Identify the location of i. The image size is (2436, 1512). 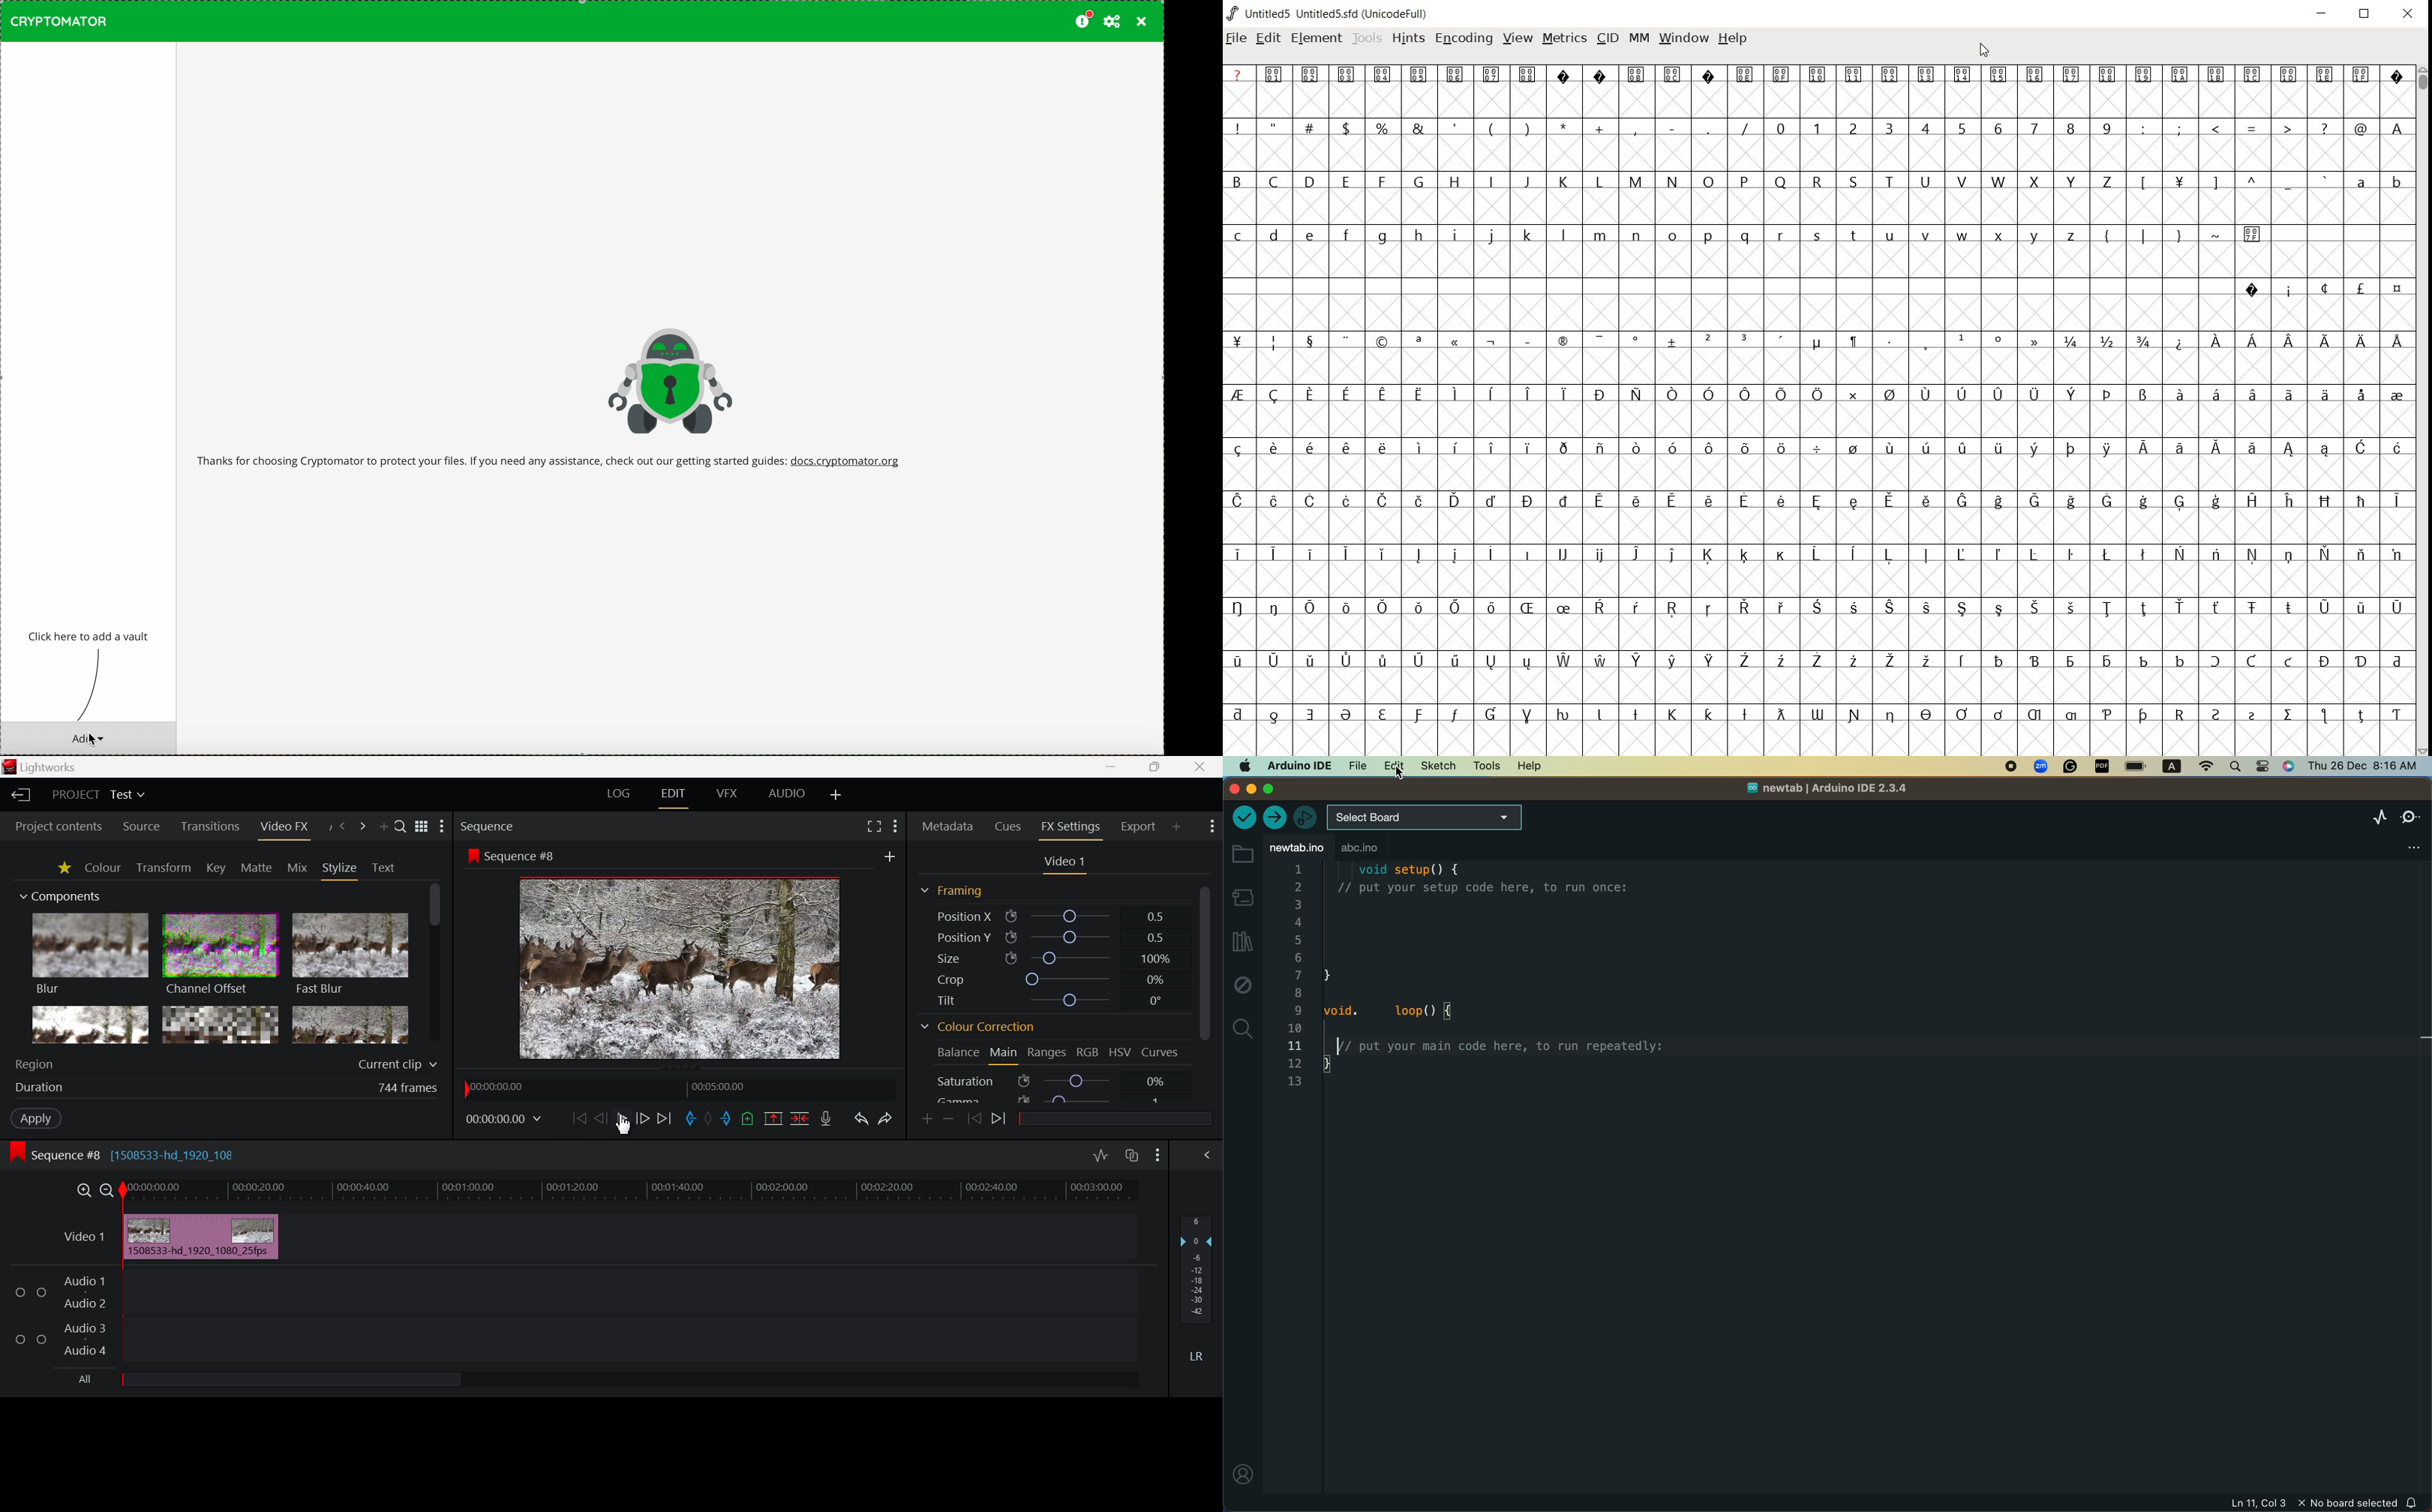
(1454, 236).